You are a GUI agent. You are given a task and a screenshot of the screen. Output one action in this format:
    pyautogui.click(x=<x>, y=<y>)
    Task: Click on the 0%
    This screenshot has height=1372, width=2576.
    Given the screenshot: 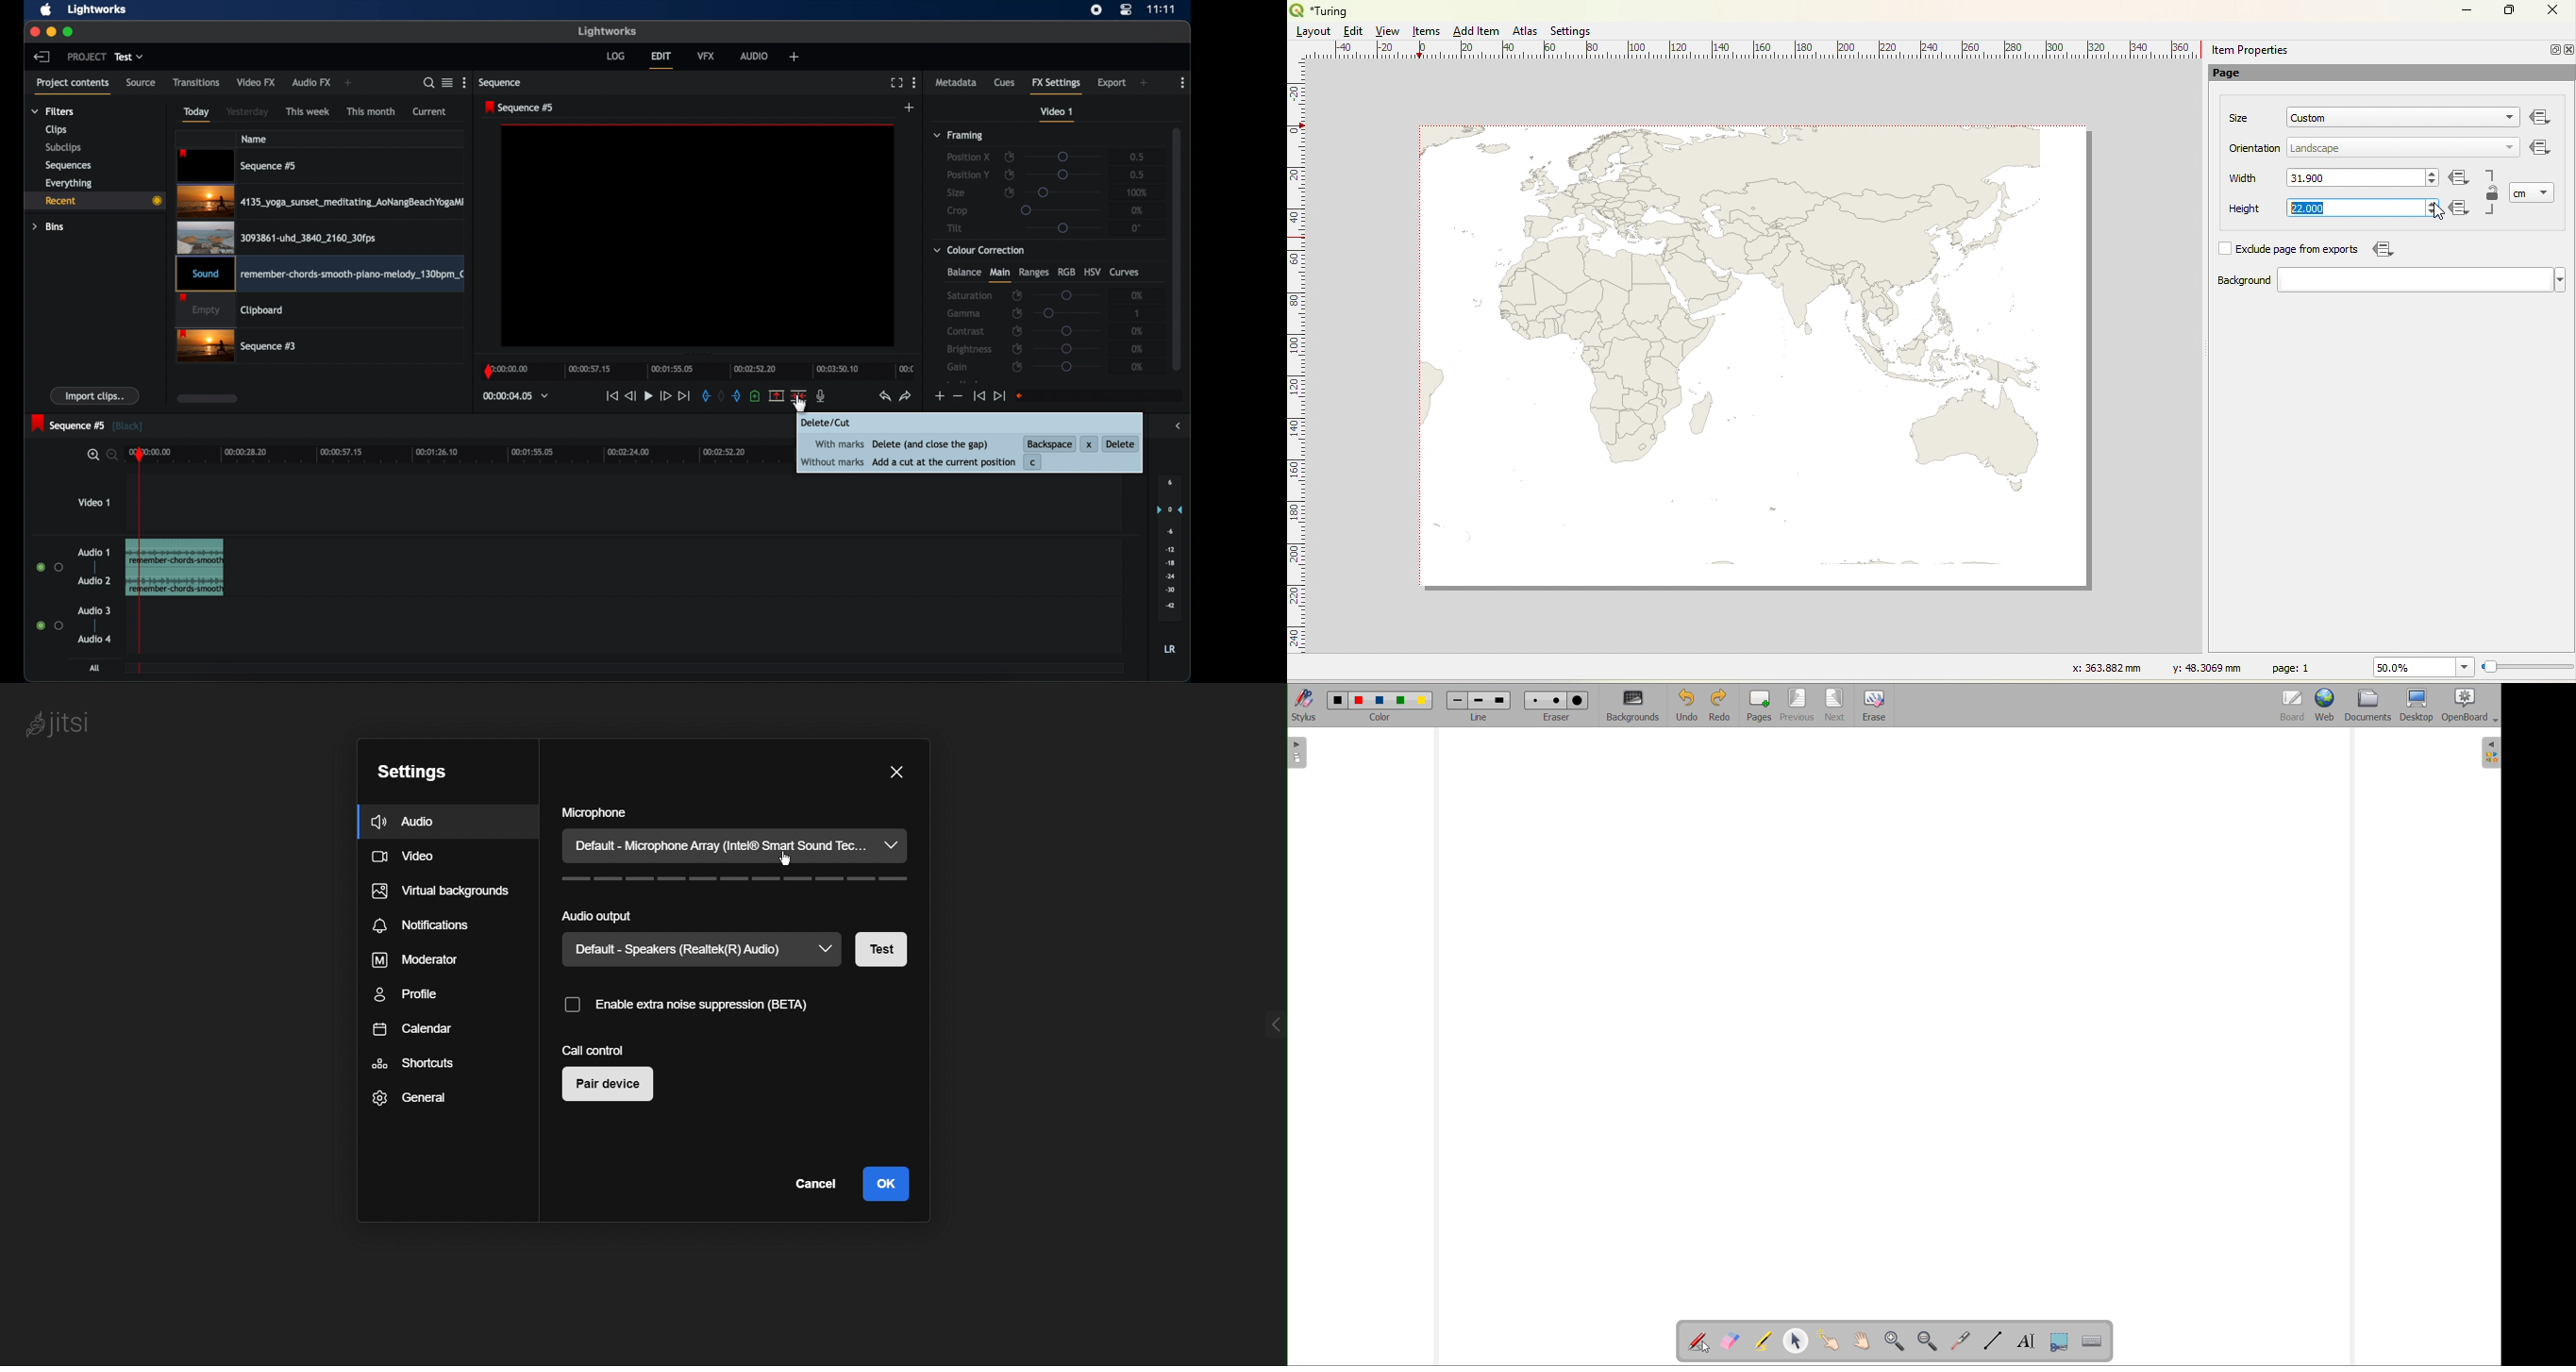 What is the action you would take?
    pyautogui.click(x=1138, y=294)
    